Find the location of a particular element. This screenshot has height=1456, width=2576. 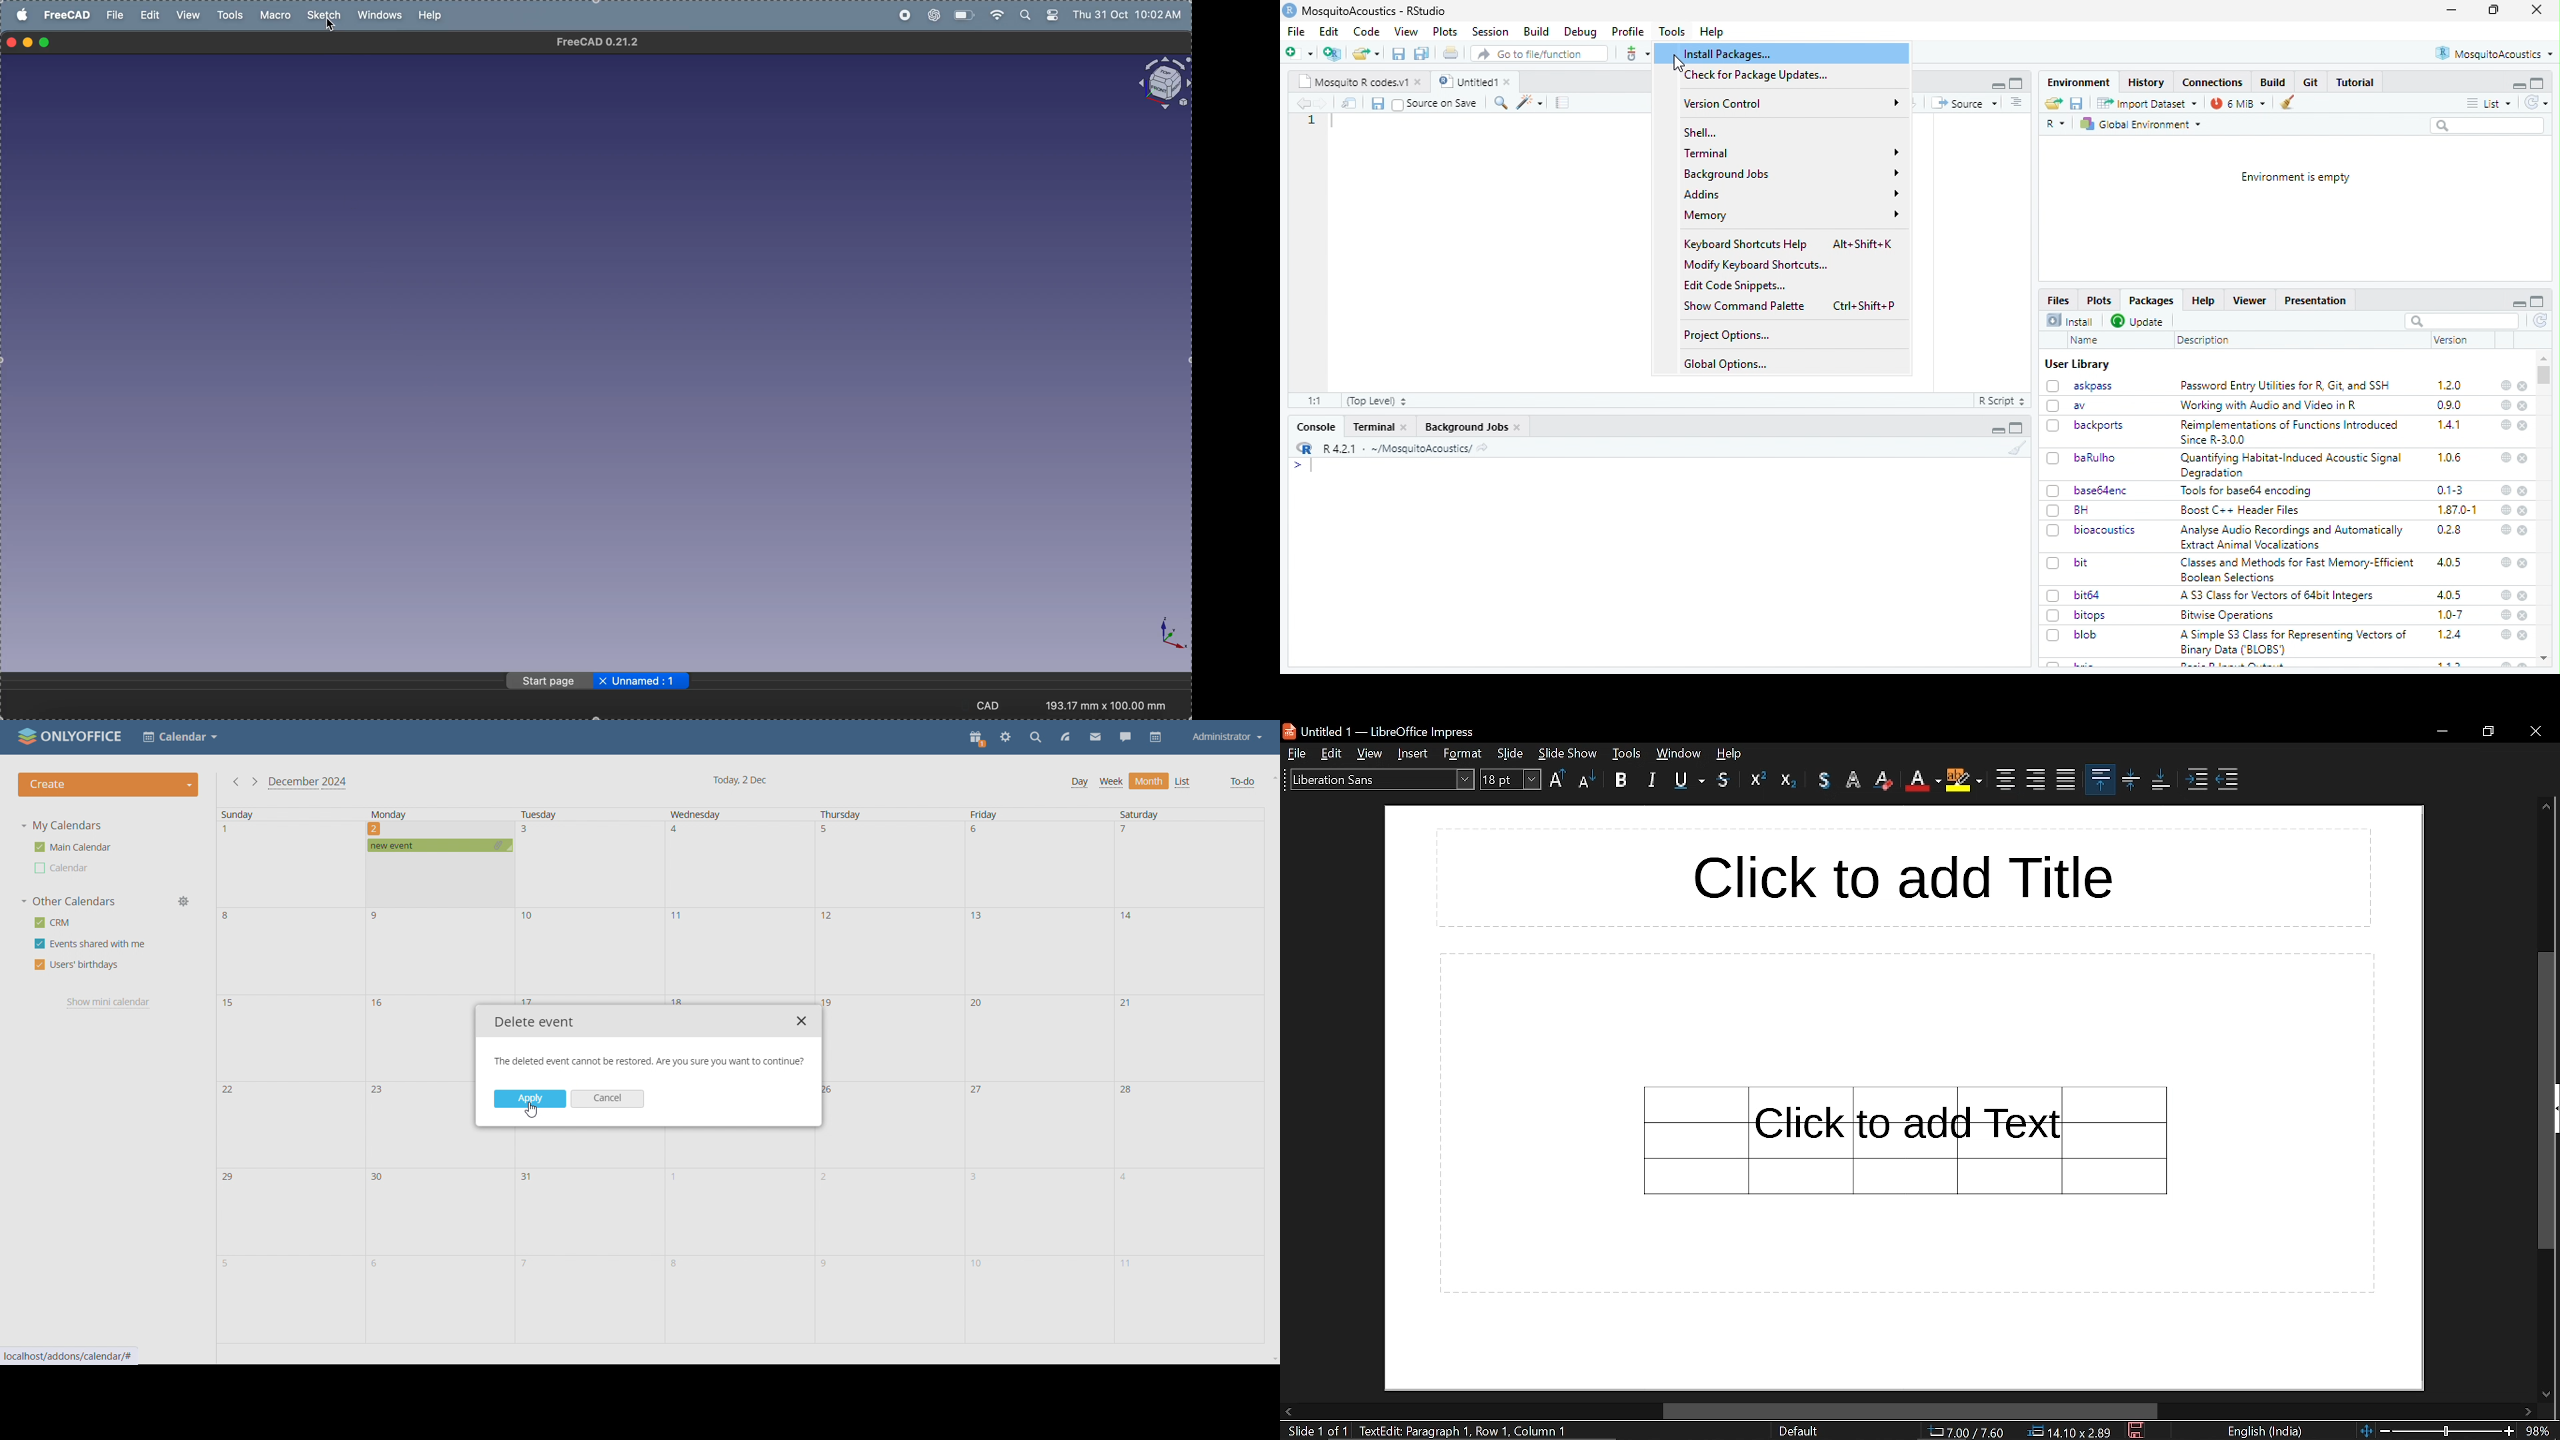

Presentation is located at coordinates (2315, 302).